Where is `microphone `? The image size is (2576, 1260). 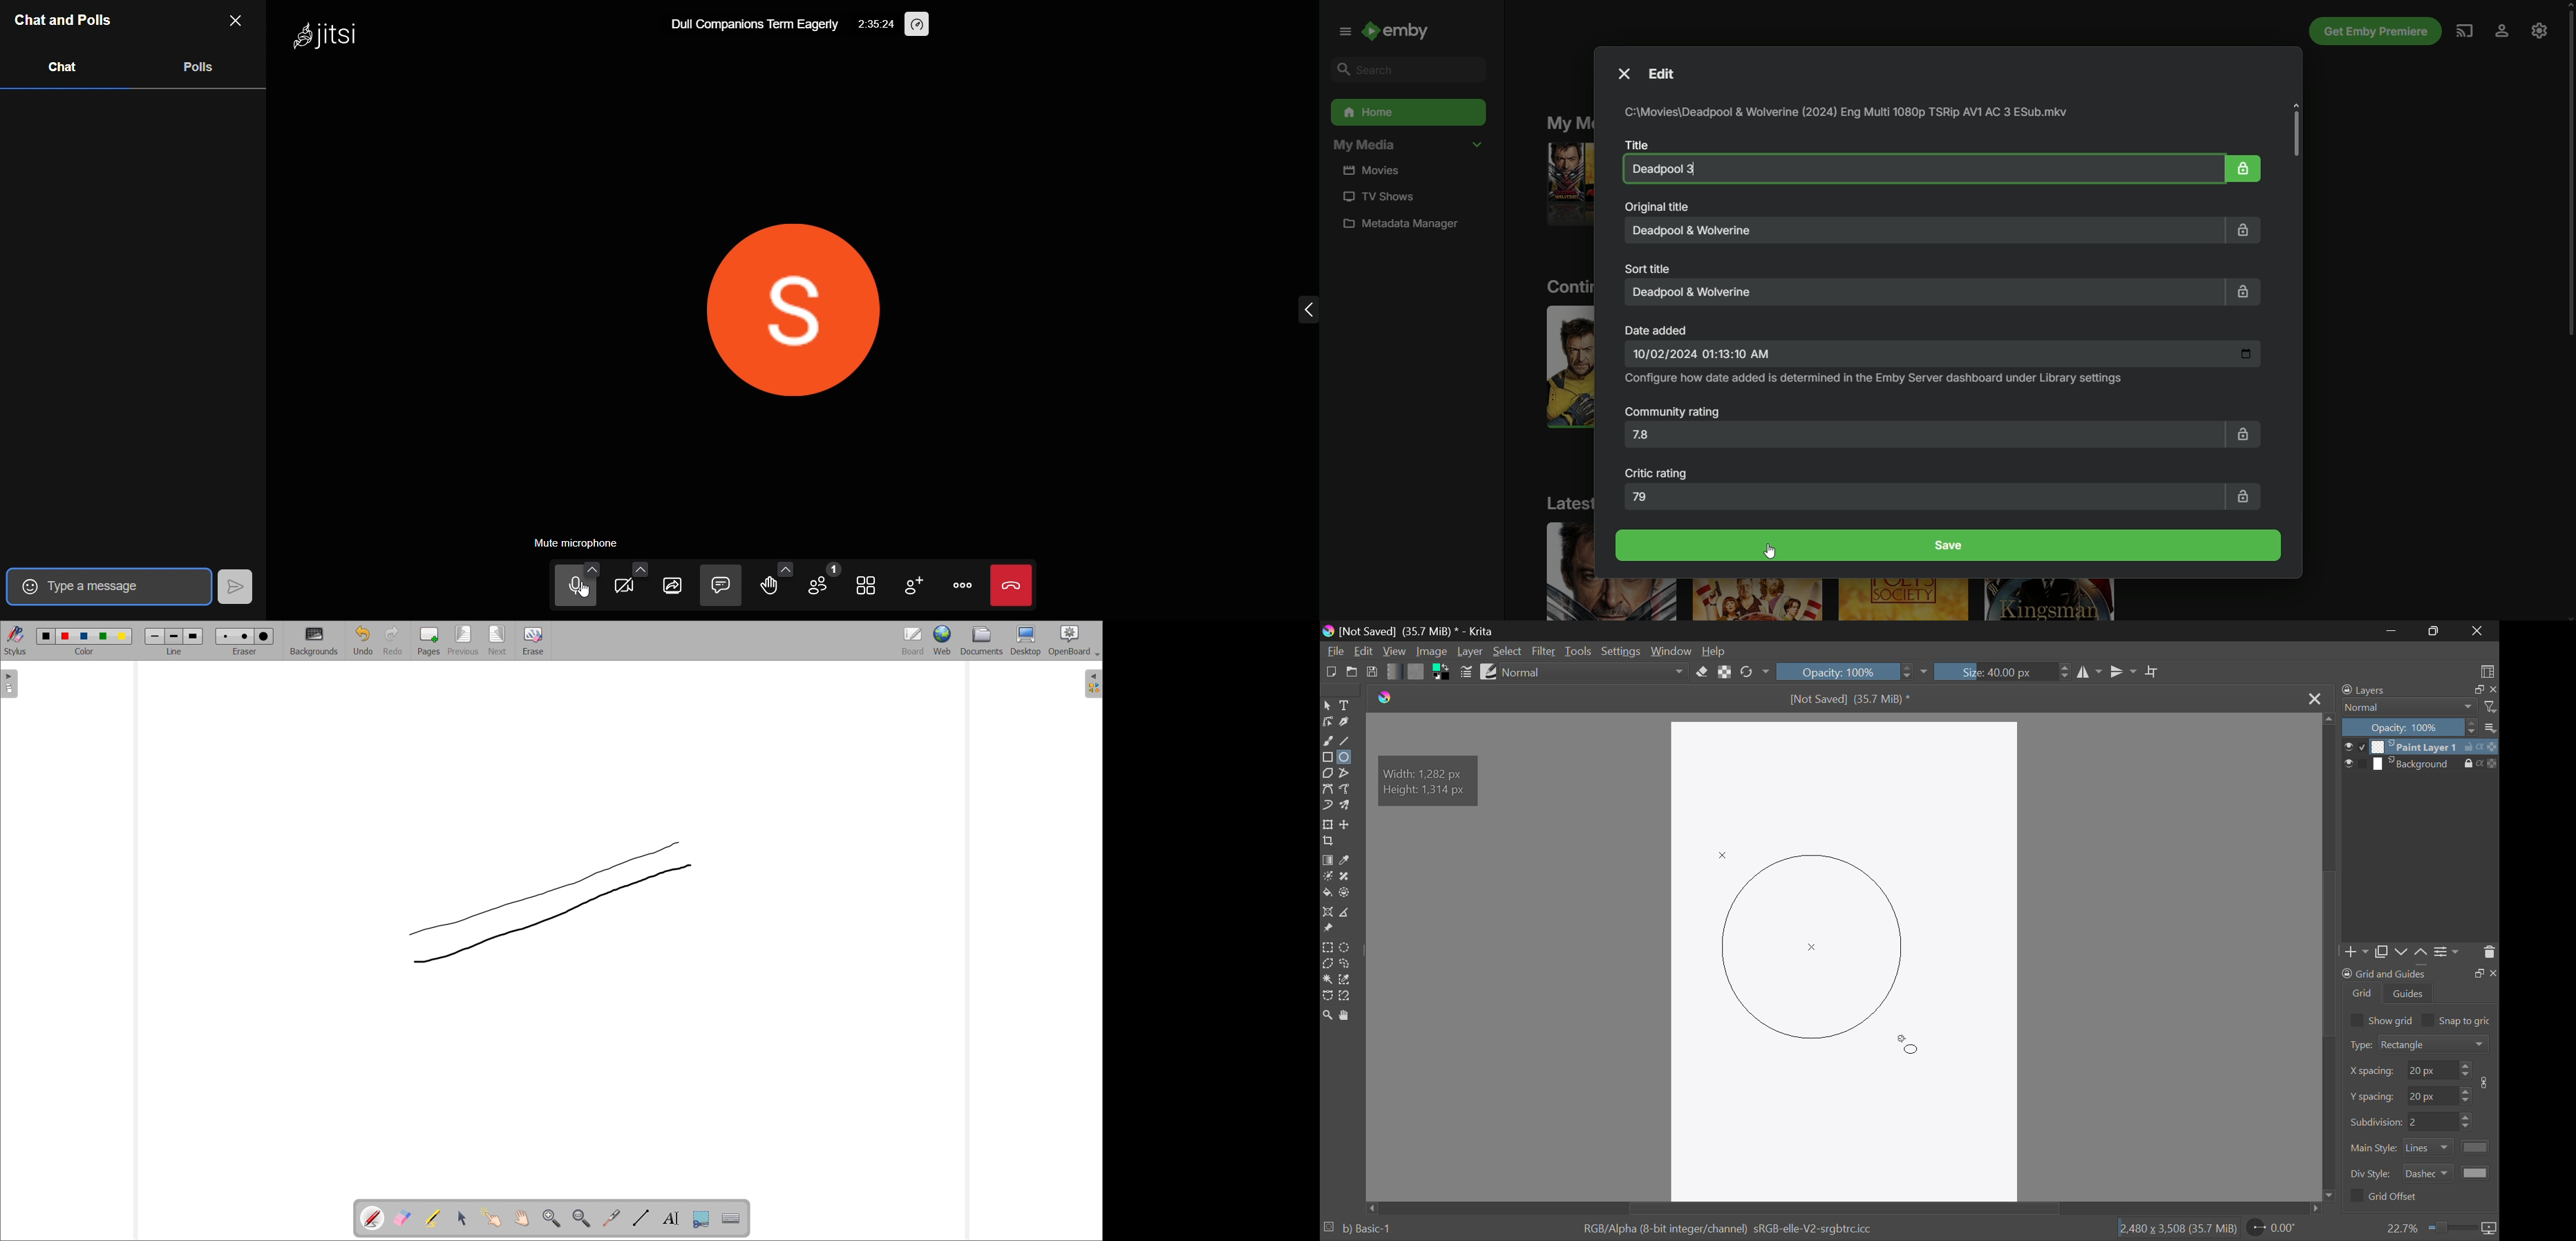 microphone  is located at coordinates (559, 590).